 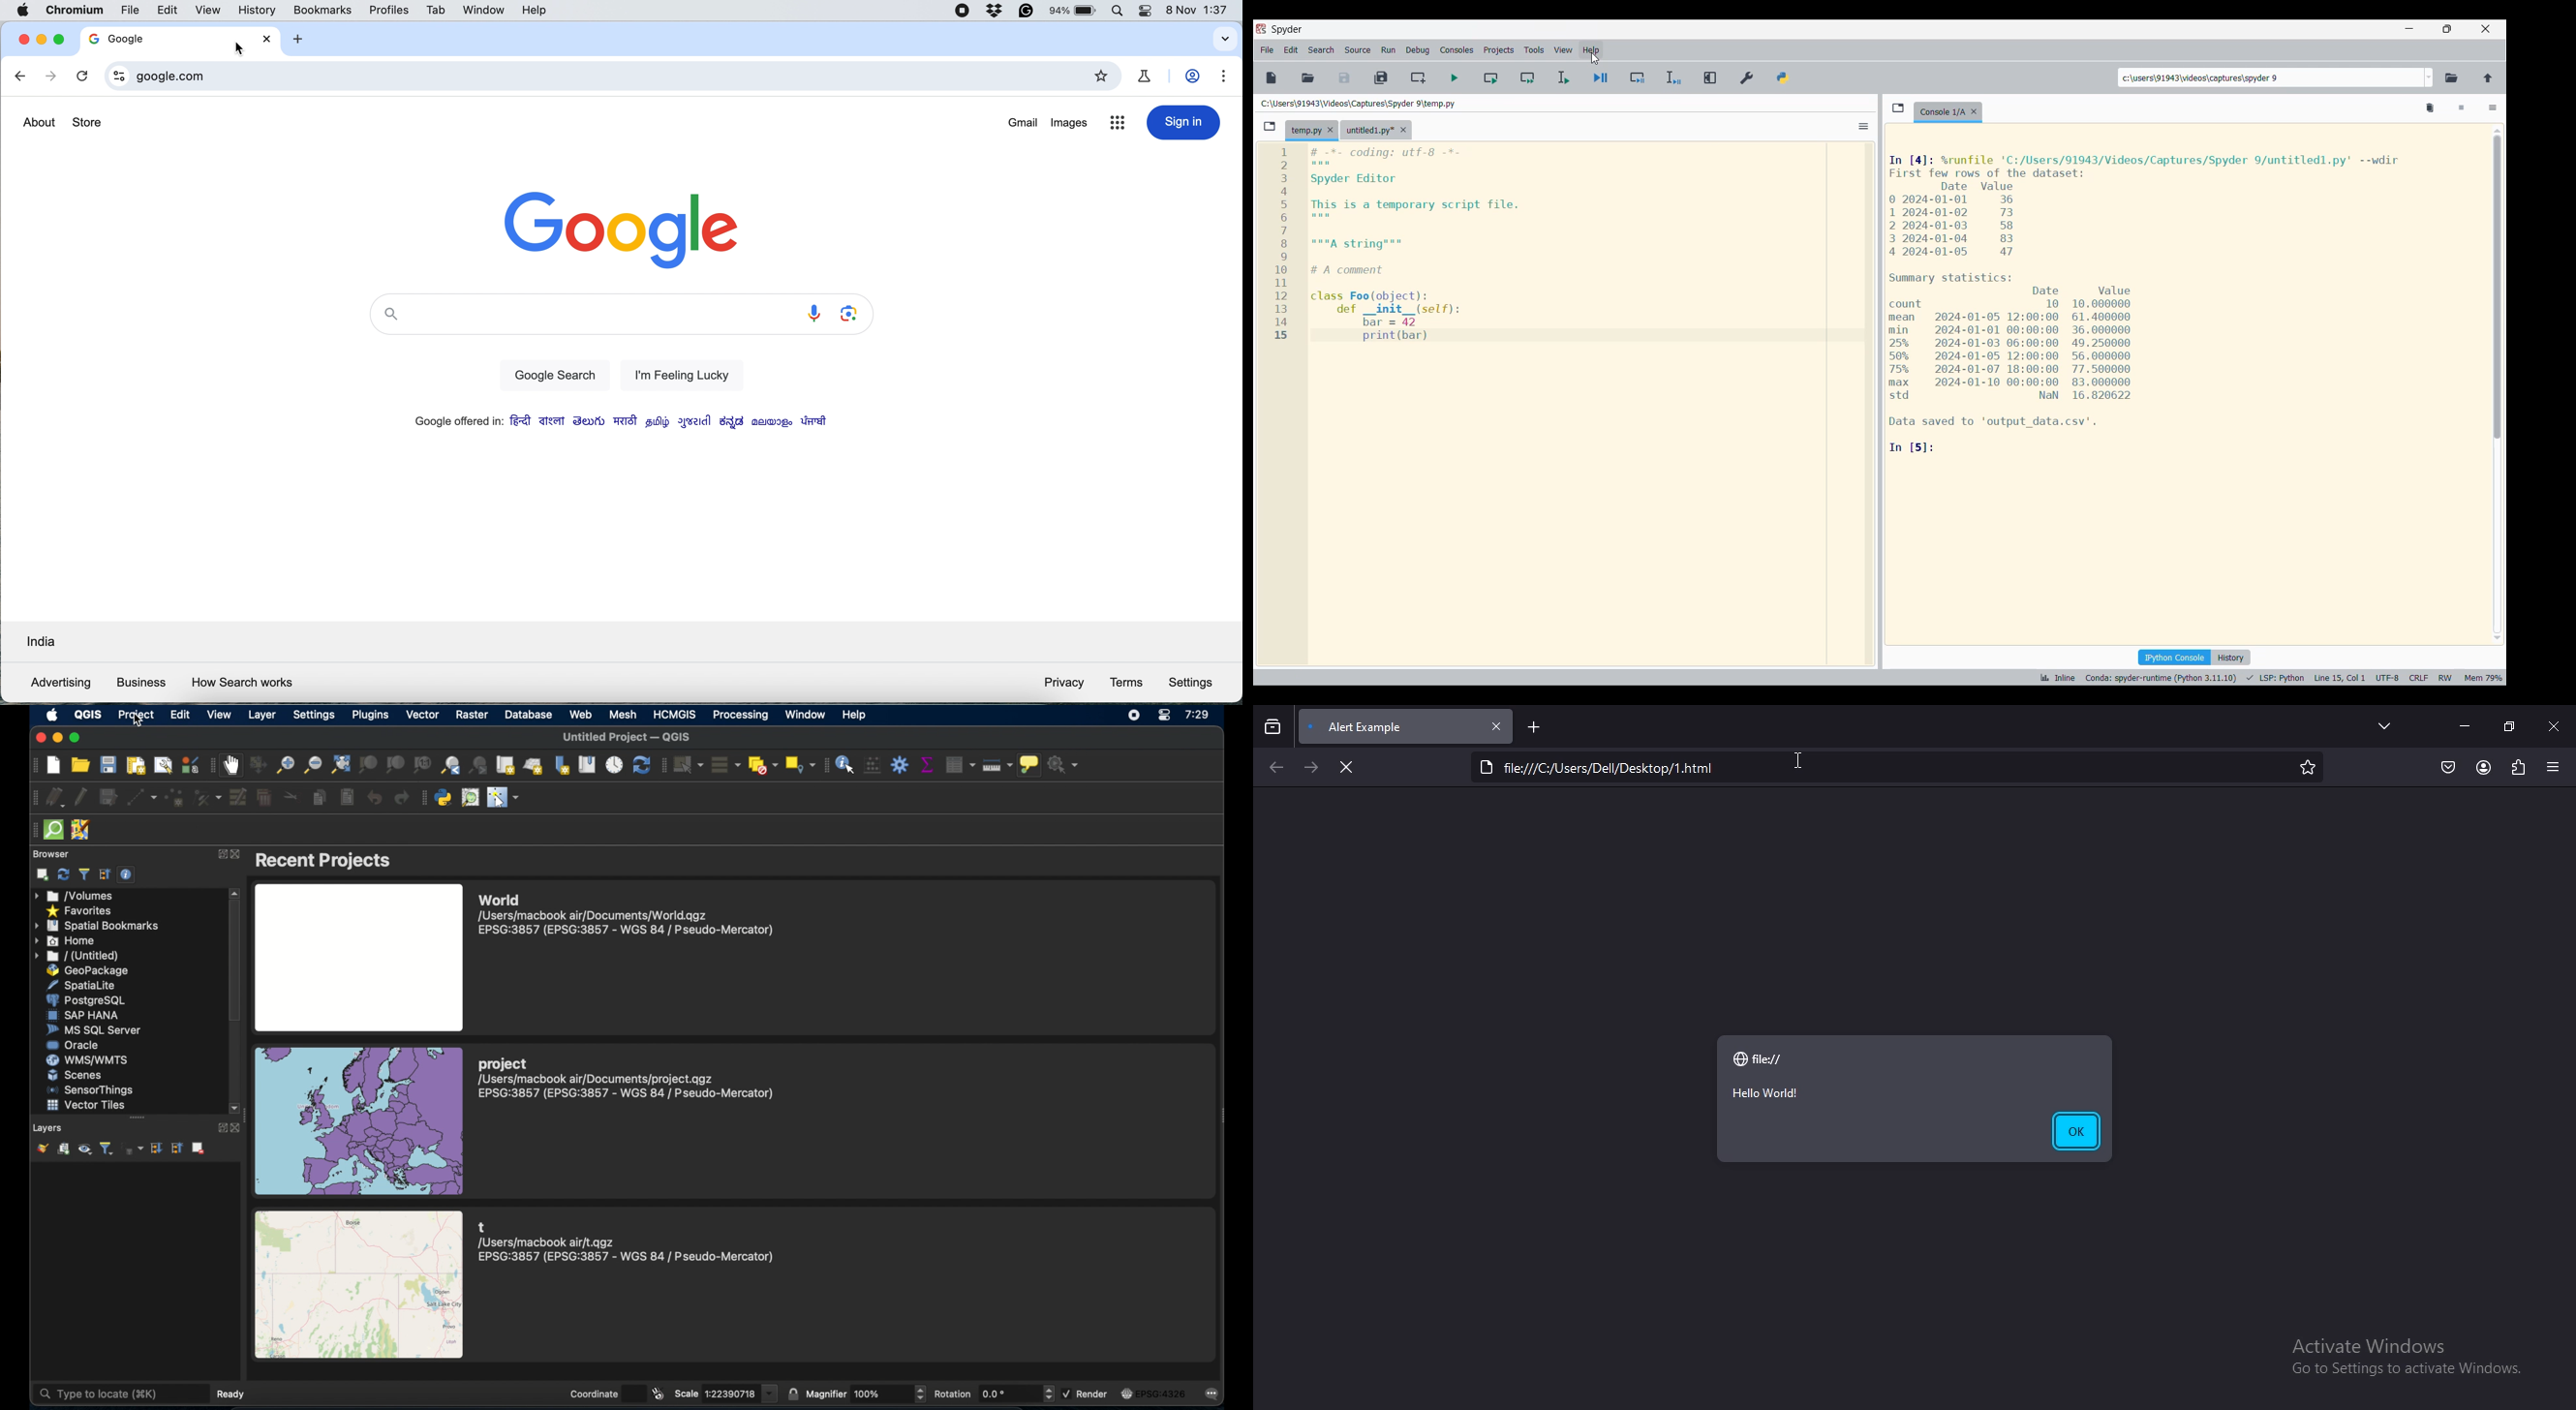 I want to click on expand, so click(x=221, y=1128).